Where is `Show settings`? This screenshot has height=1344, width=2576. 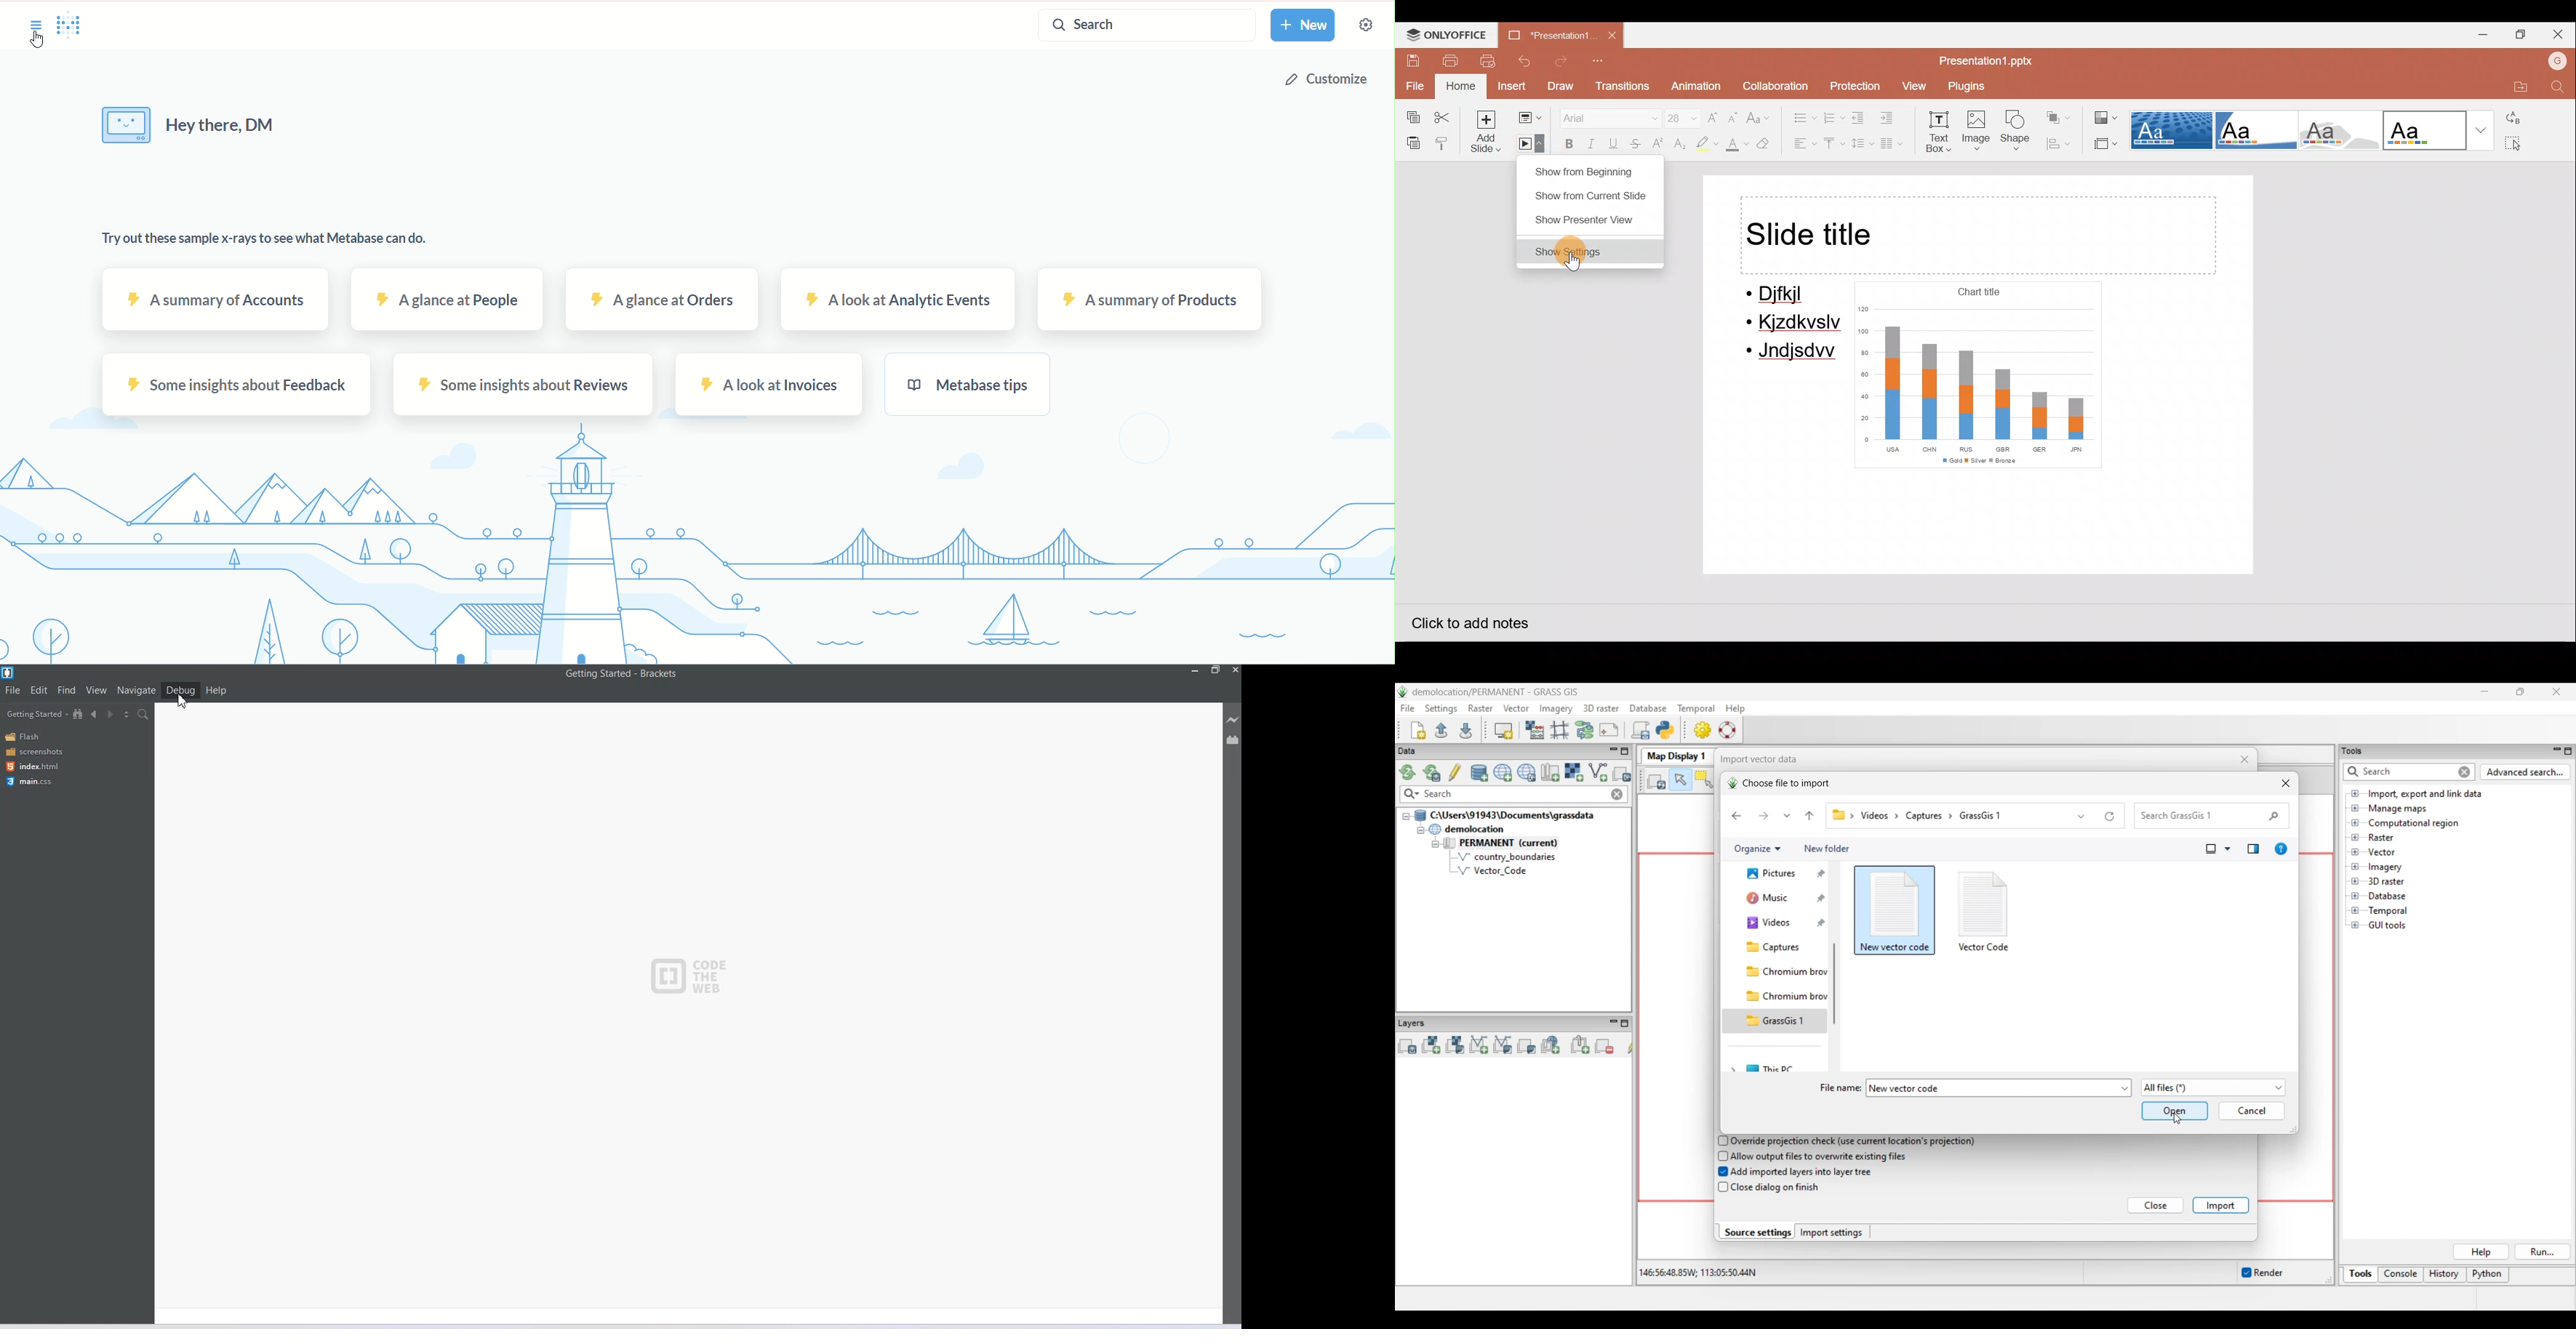
Show settings is located at coordinates (1590, 250).